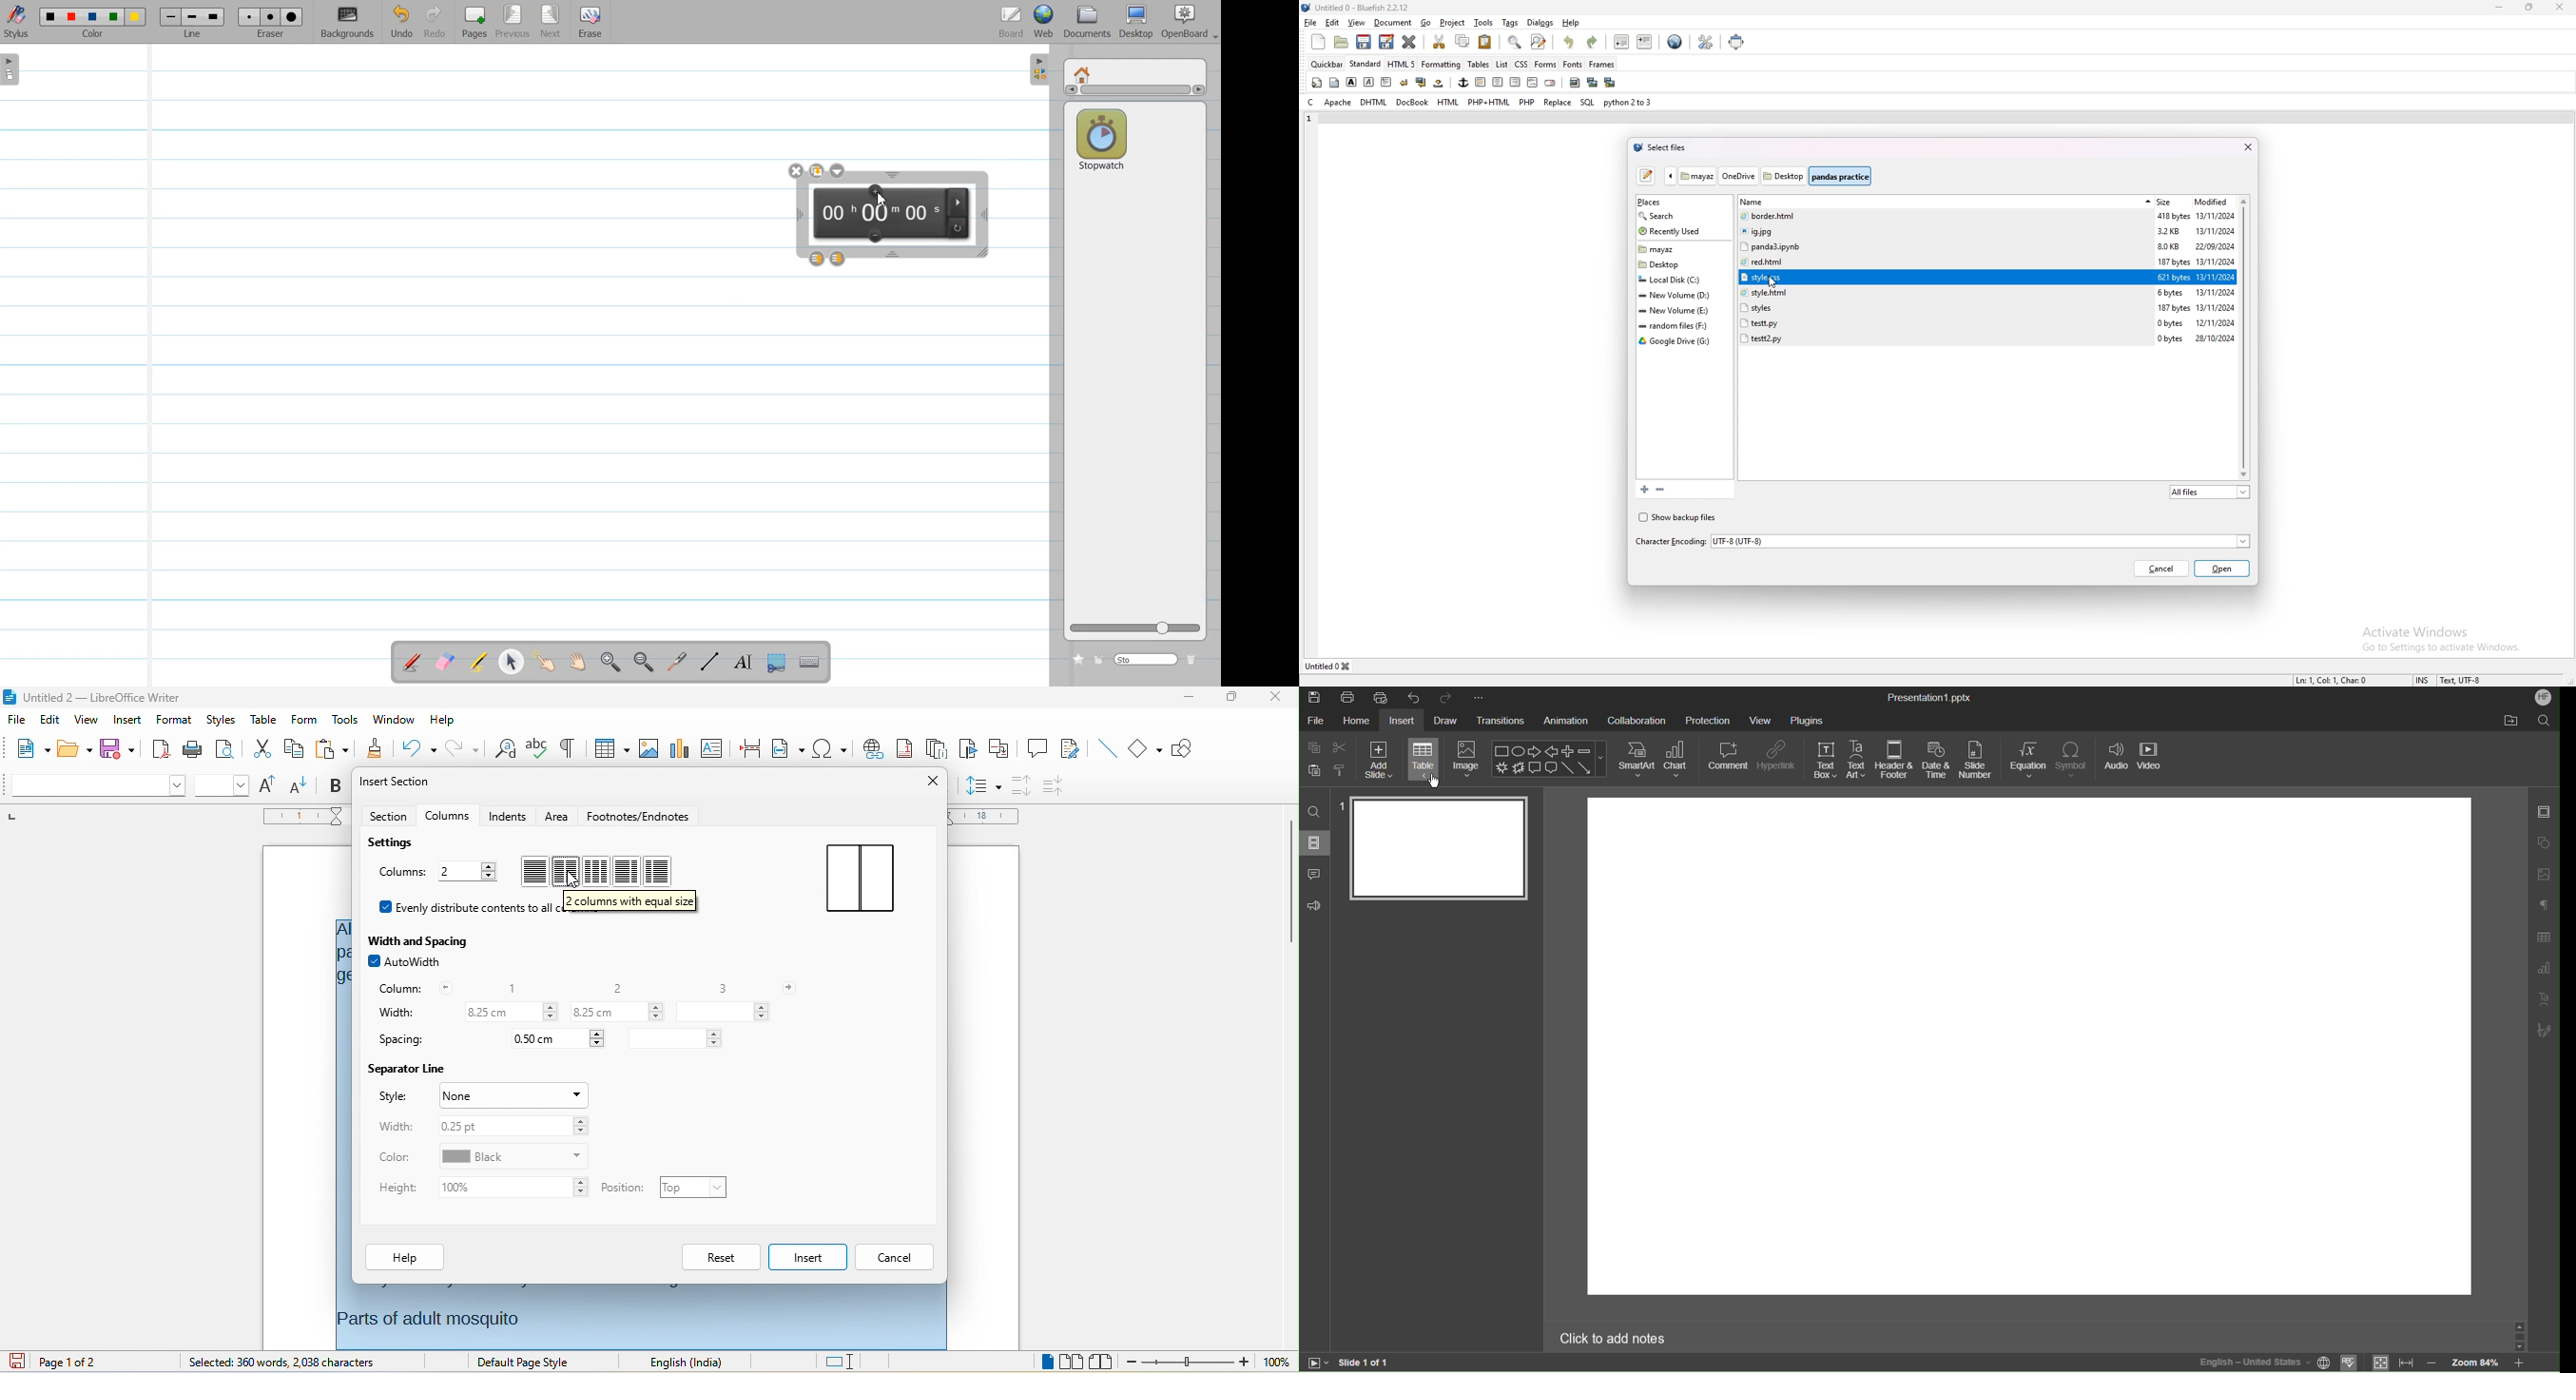 This screenshot has height=1400, width=2576. I want to click on column 3 width, so click(722, 1013).